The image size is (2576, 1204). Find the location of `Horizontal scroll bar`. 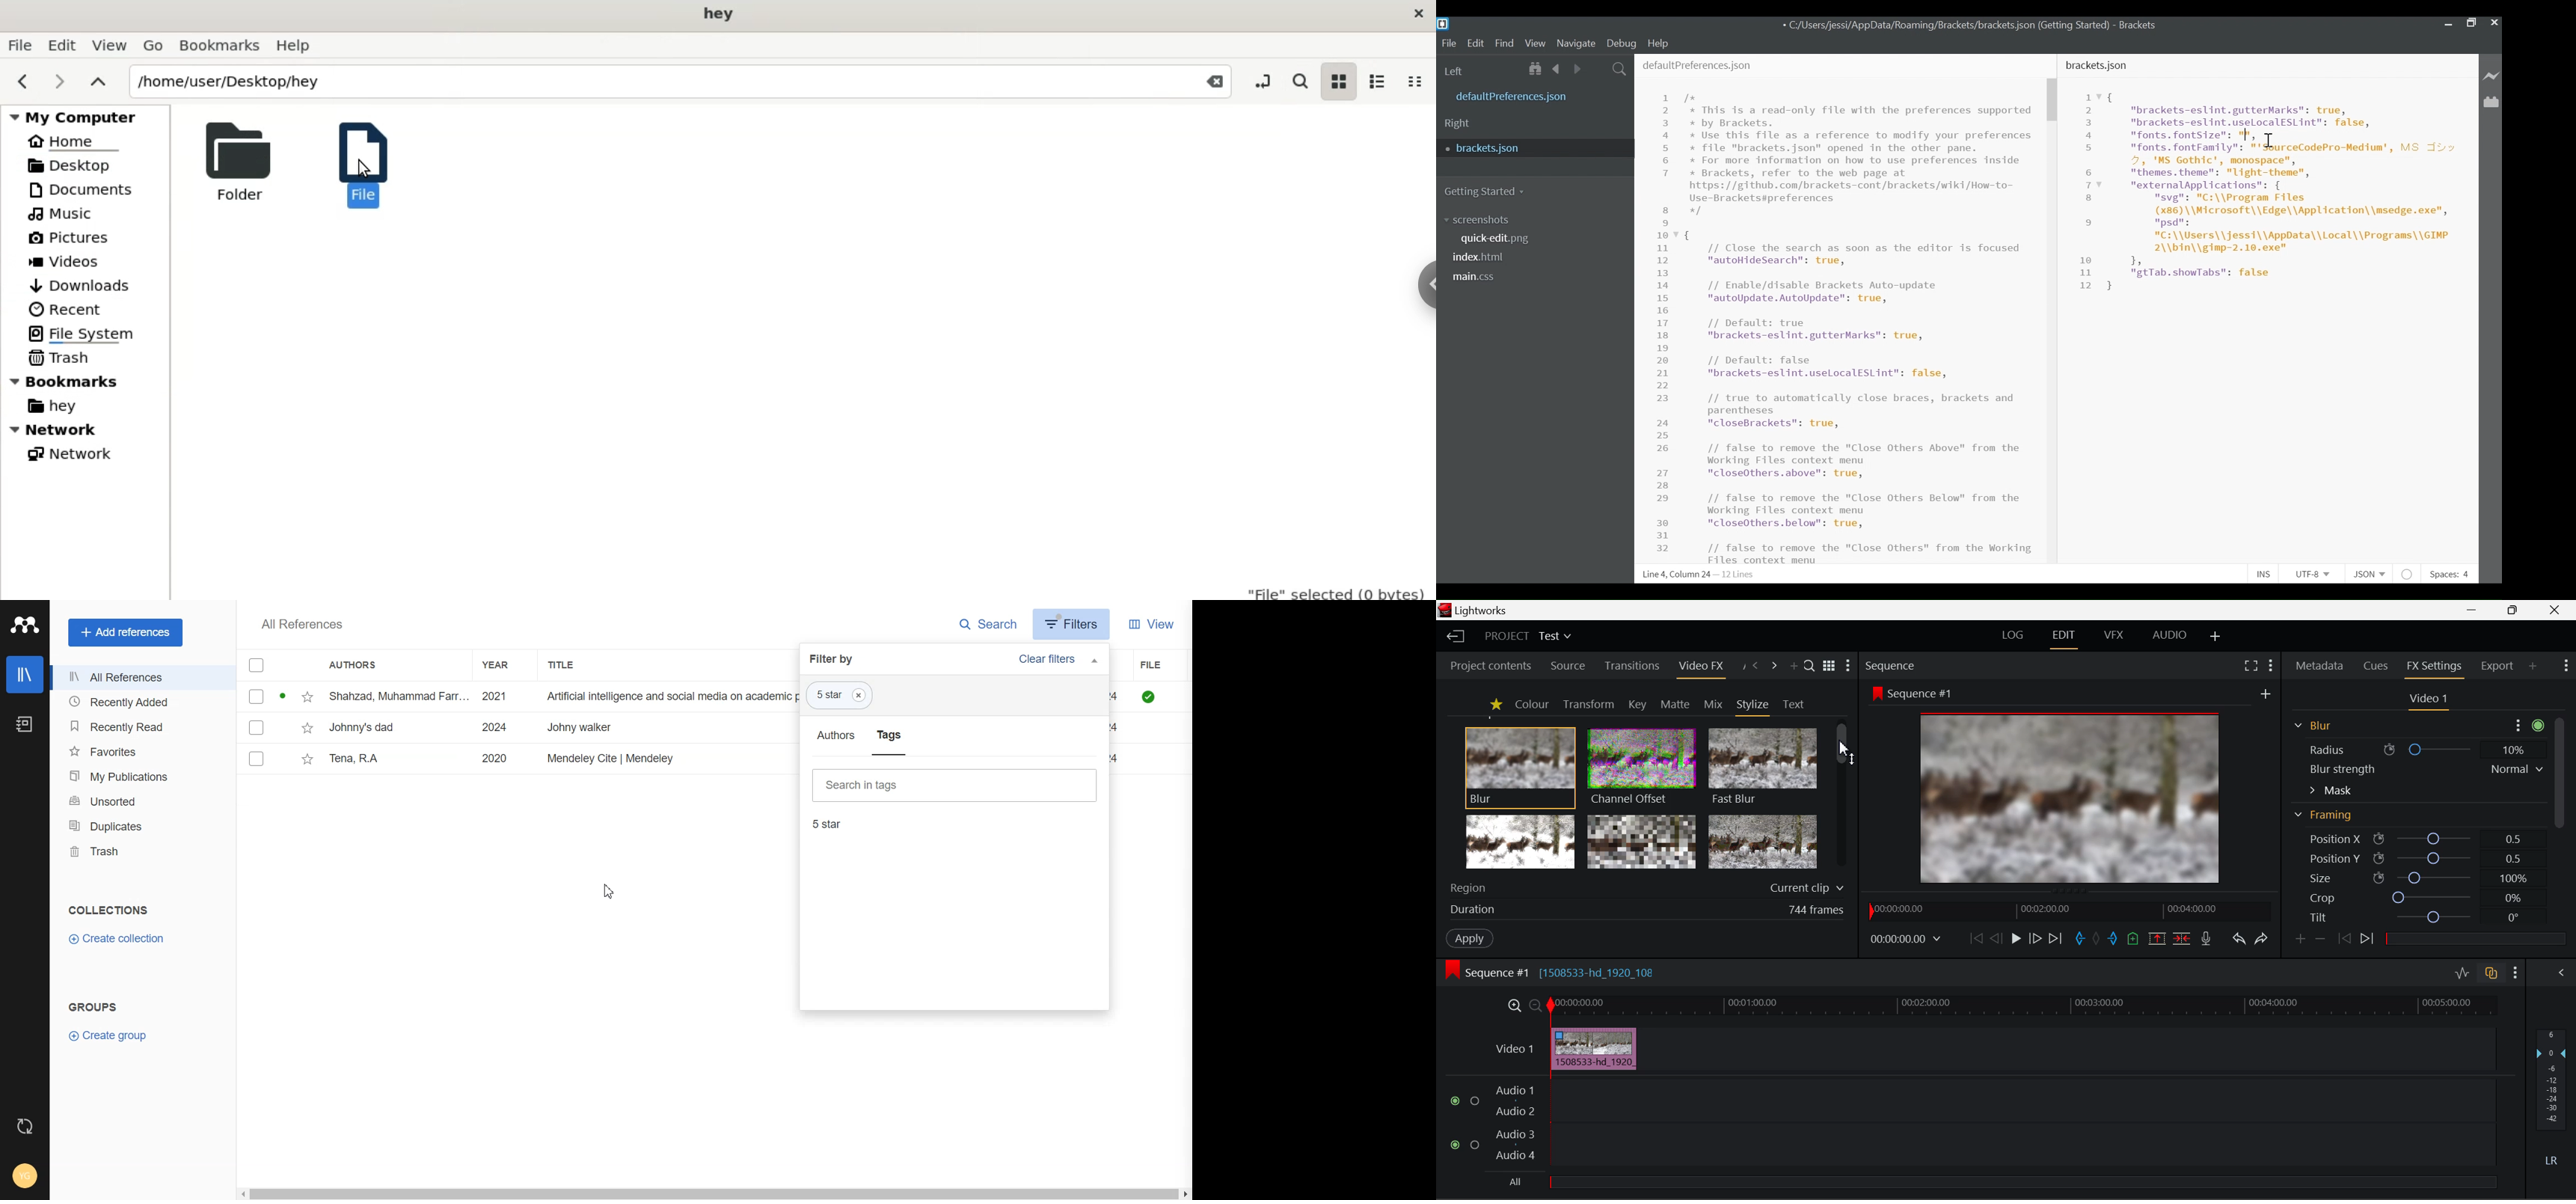

Horizontal scroll bar is located at coordinates (704, 1191).